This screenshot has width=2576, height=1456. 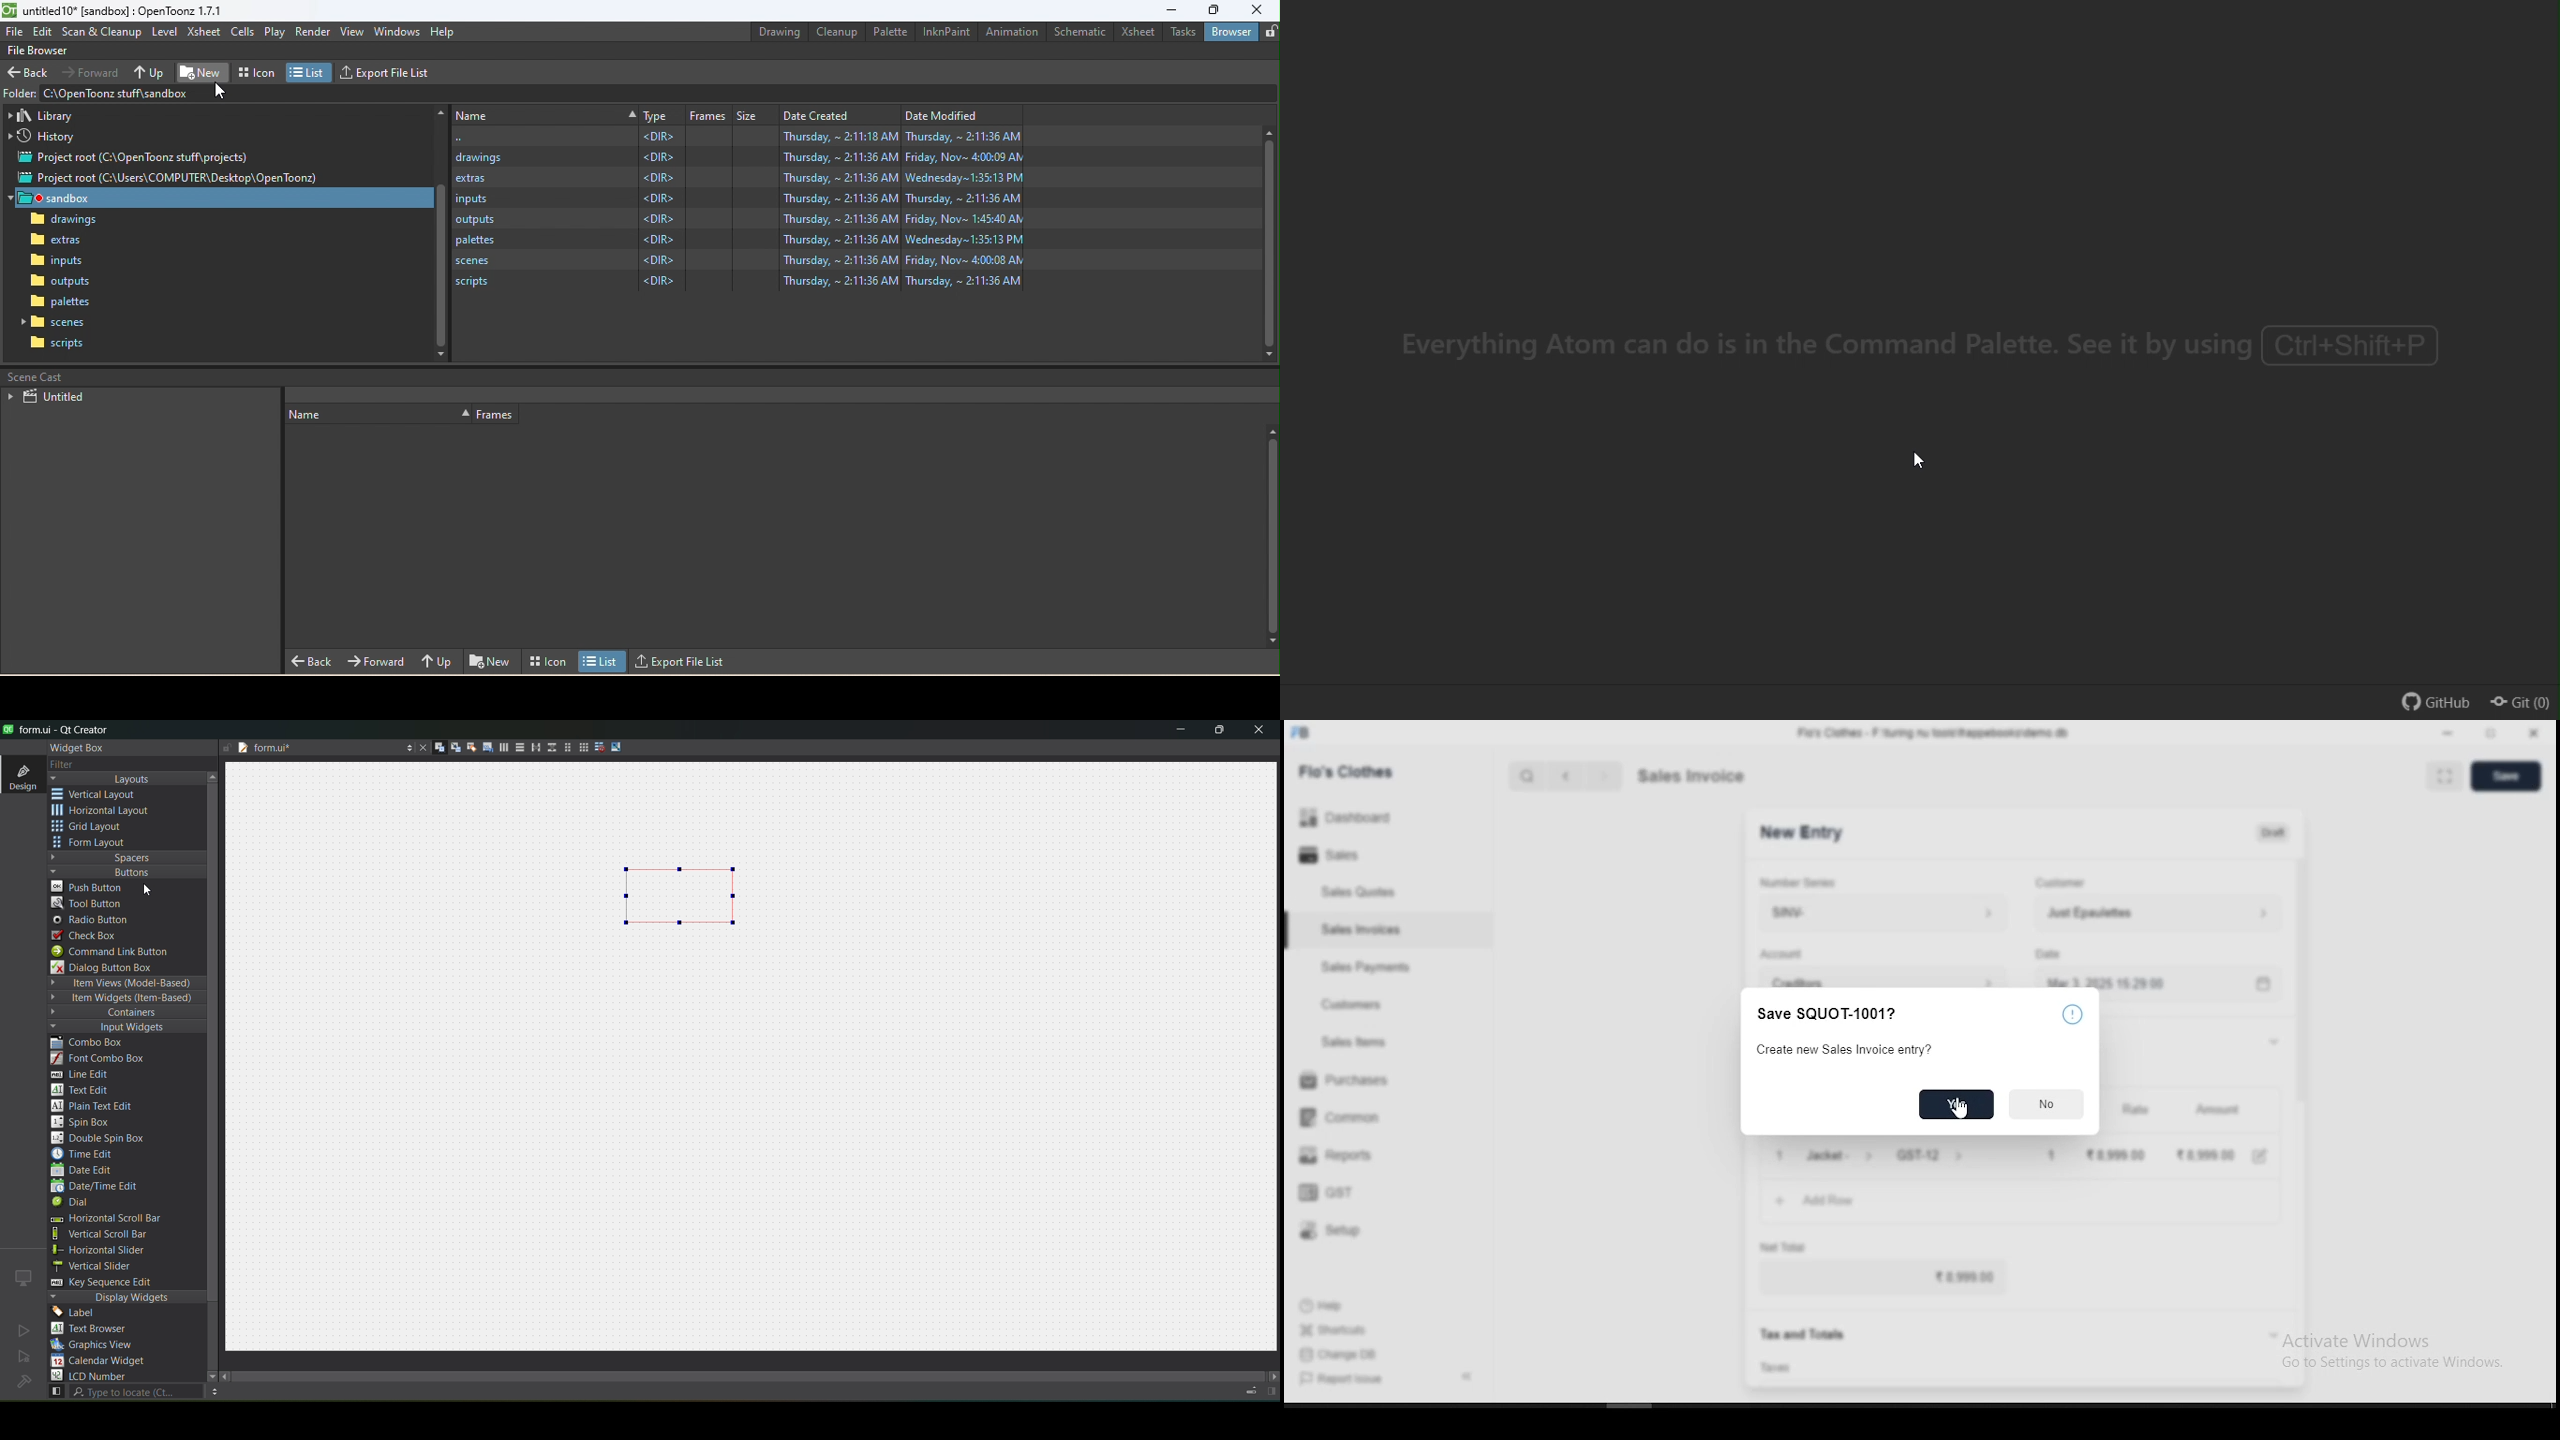 I want to click on cursor, so click(x=153, y=890).